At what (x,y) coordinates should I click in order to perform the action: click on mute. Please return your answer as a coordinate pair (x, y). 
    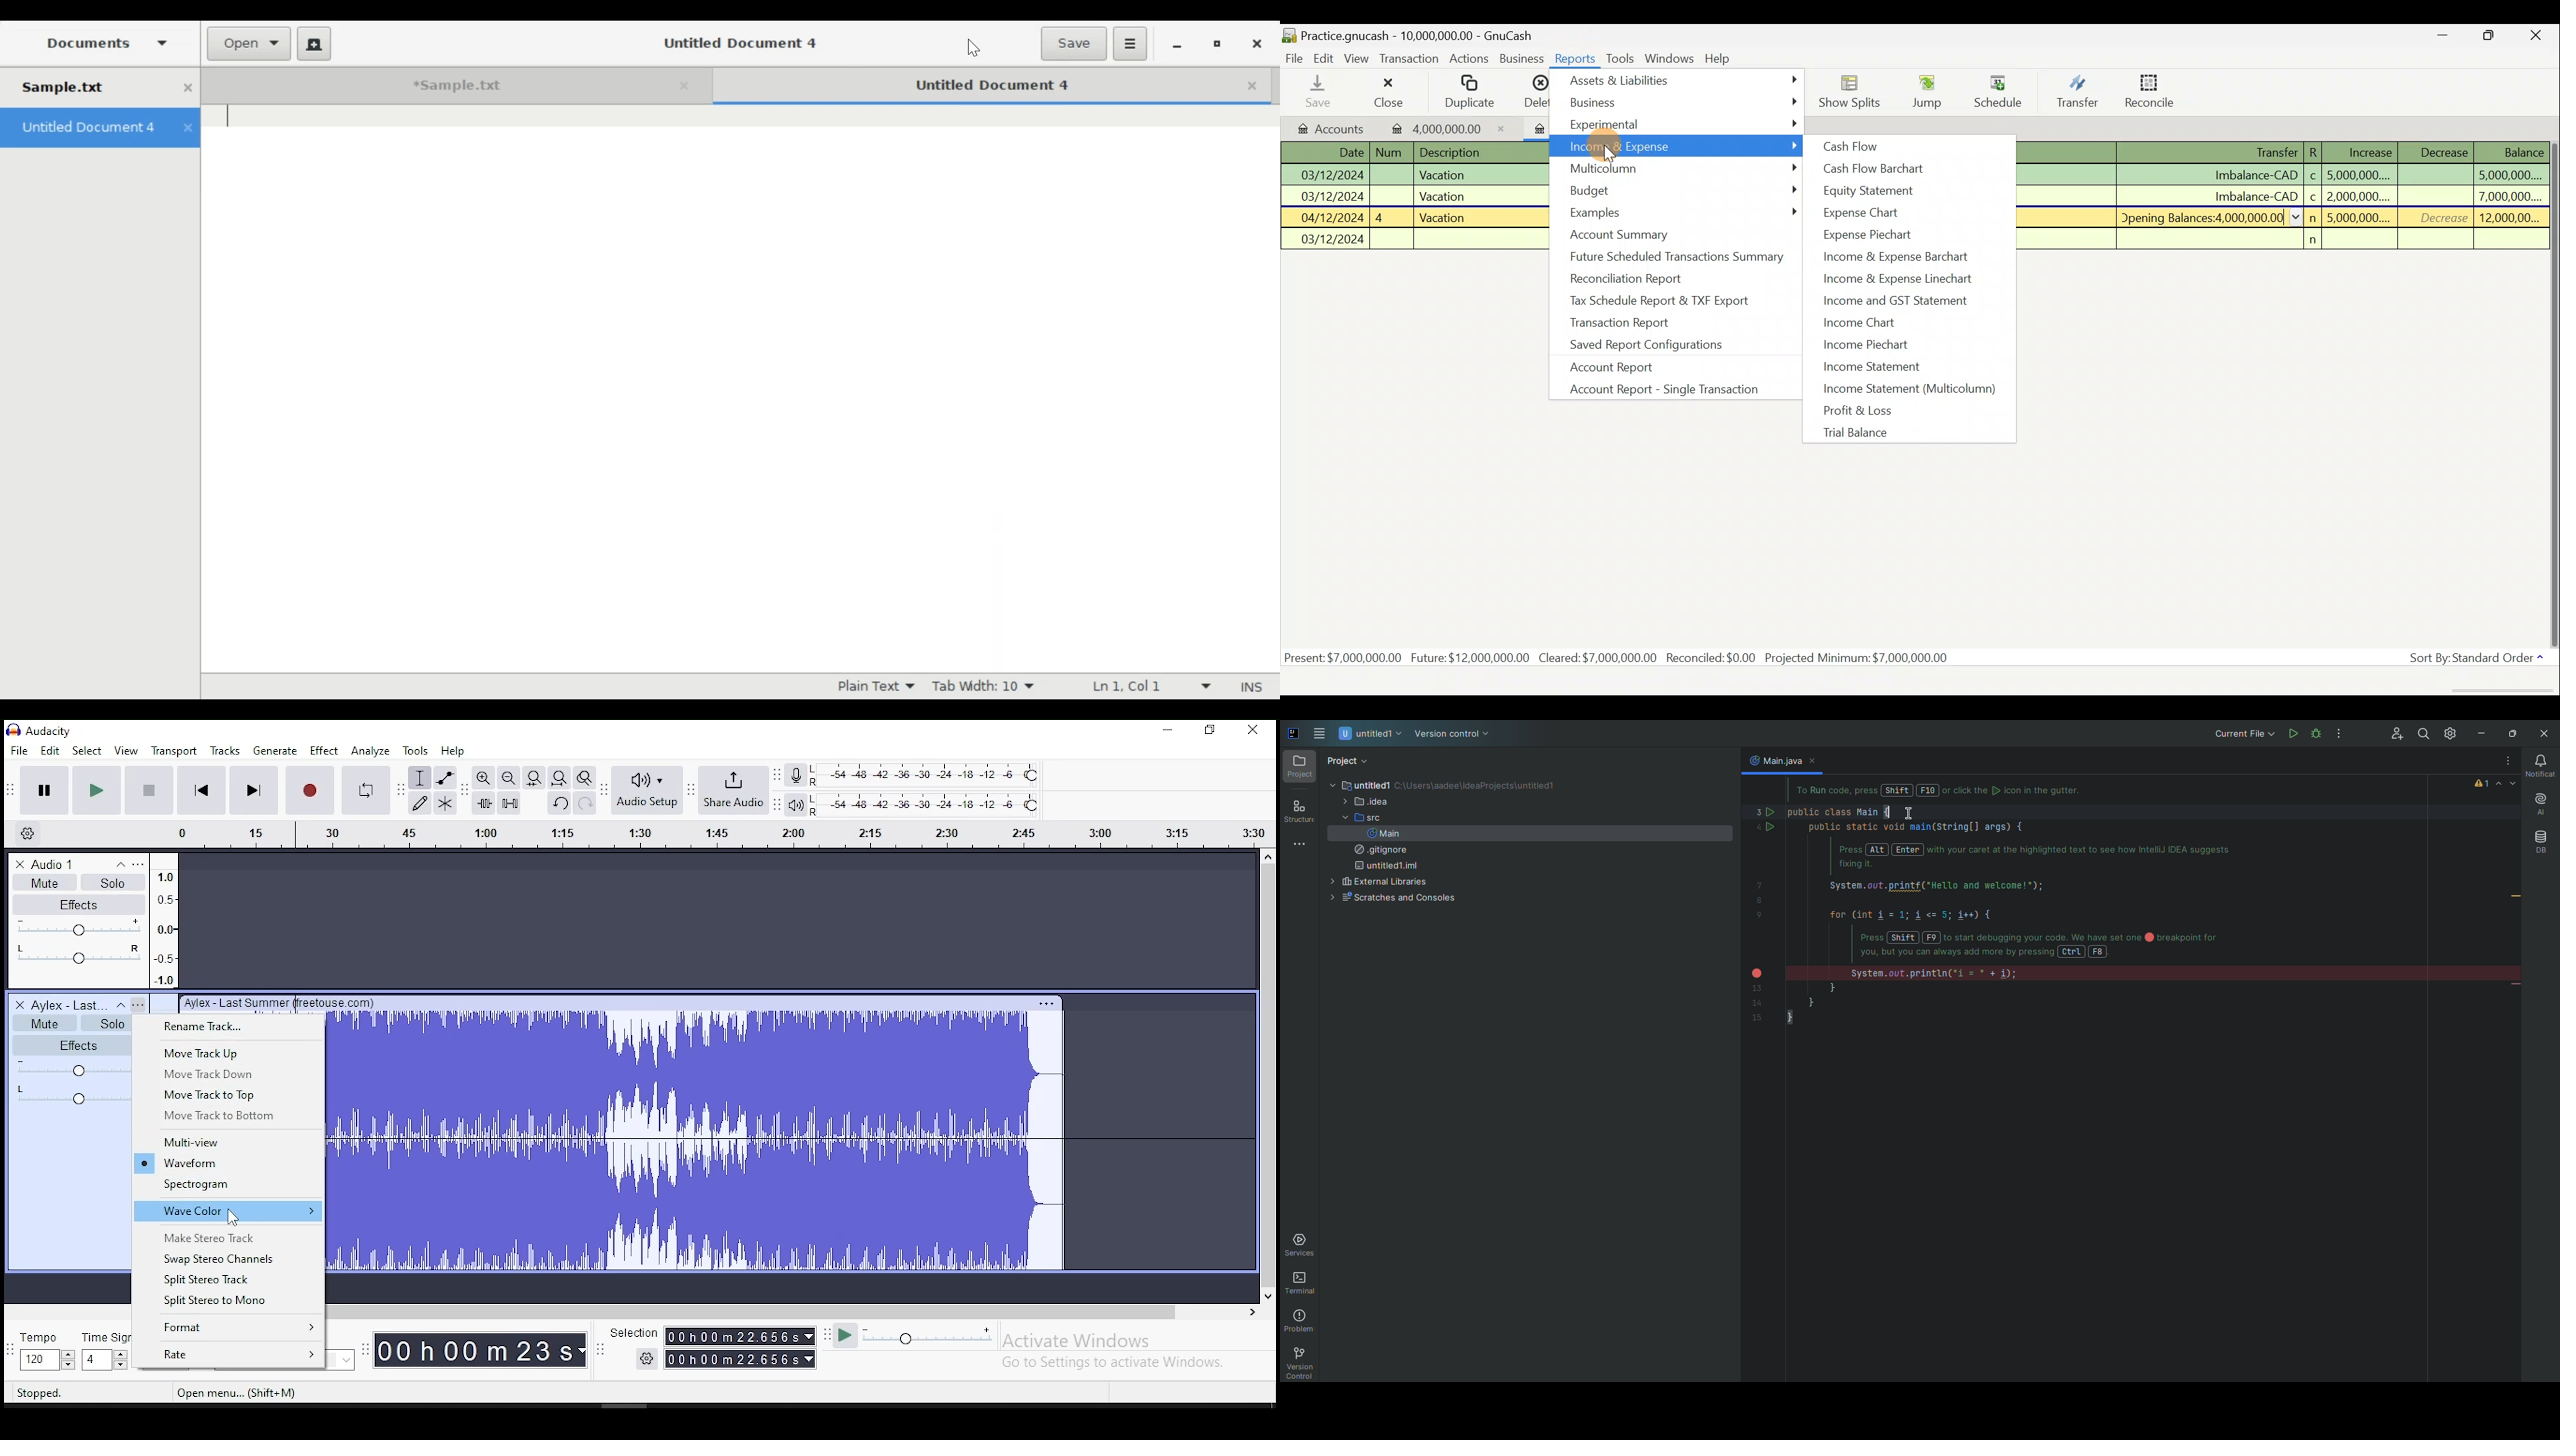
    Looking at the image, I should click on (43, 1022).